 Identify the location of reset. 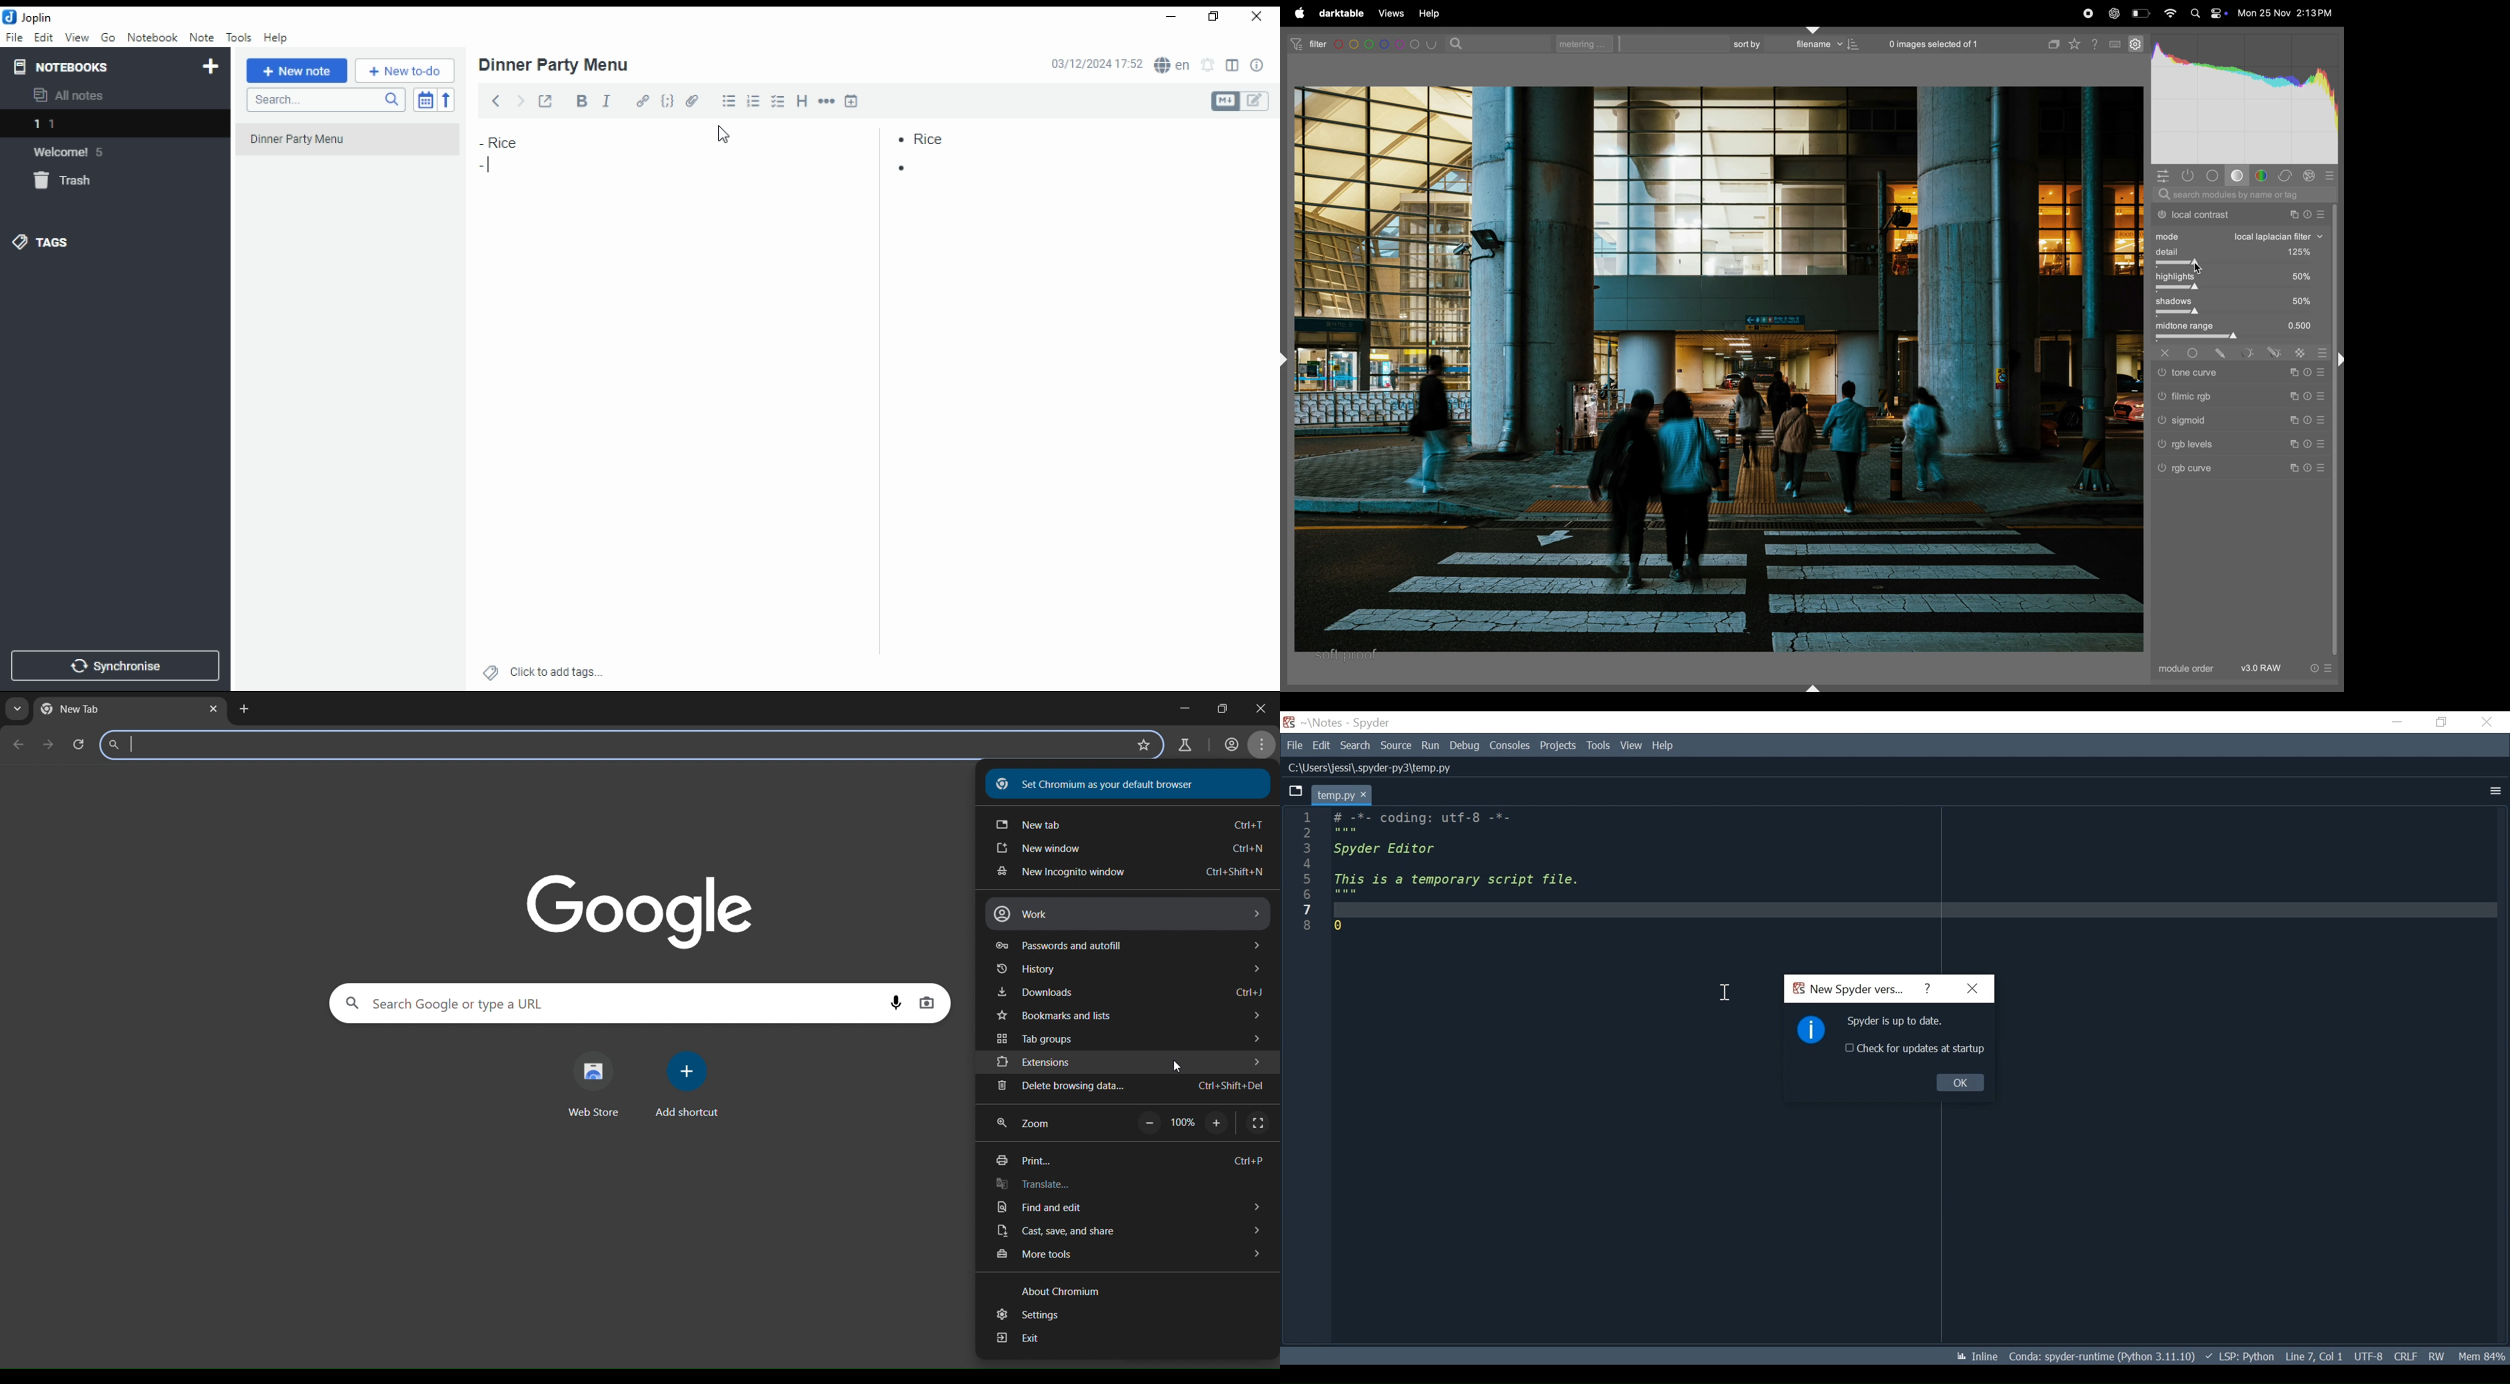
(2309, 422).